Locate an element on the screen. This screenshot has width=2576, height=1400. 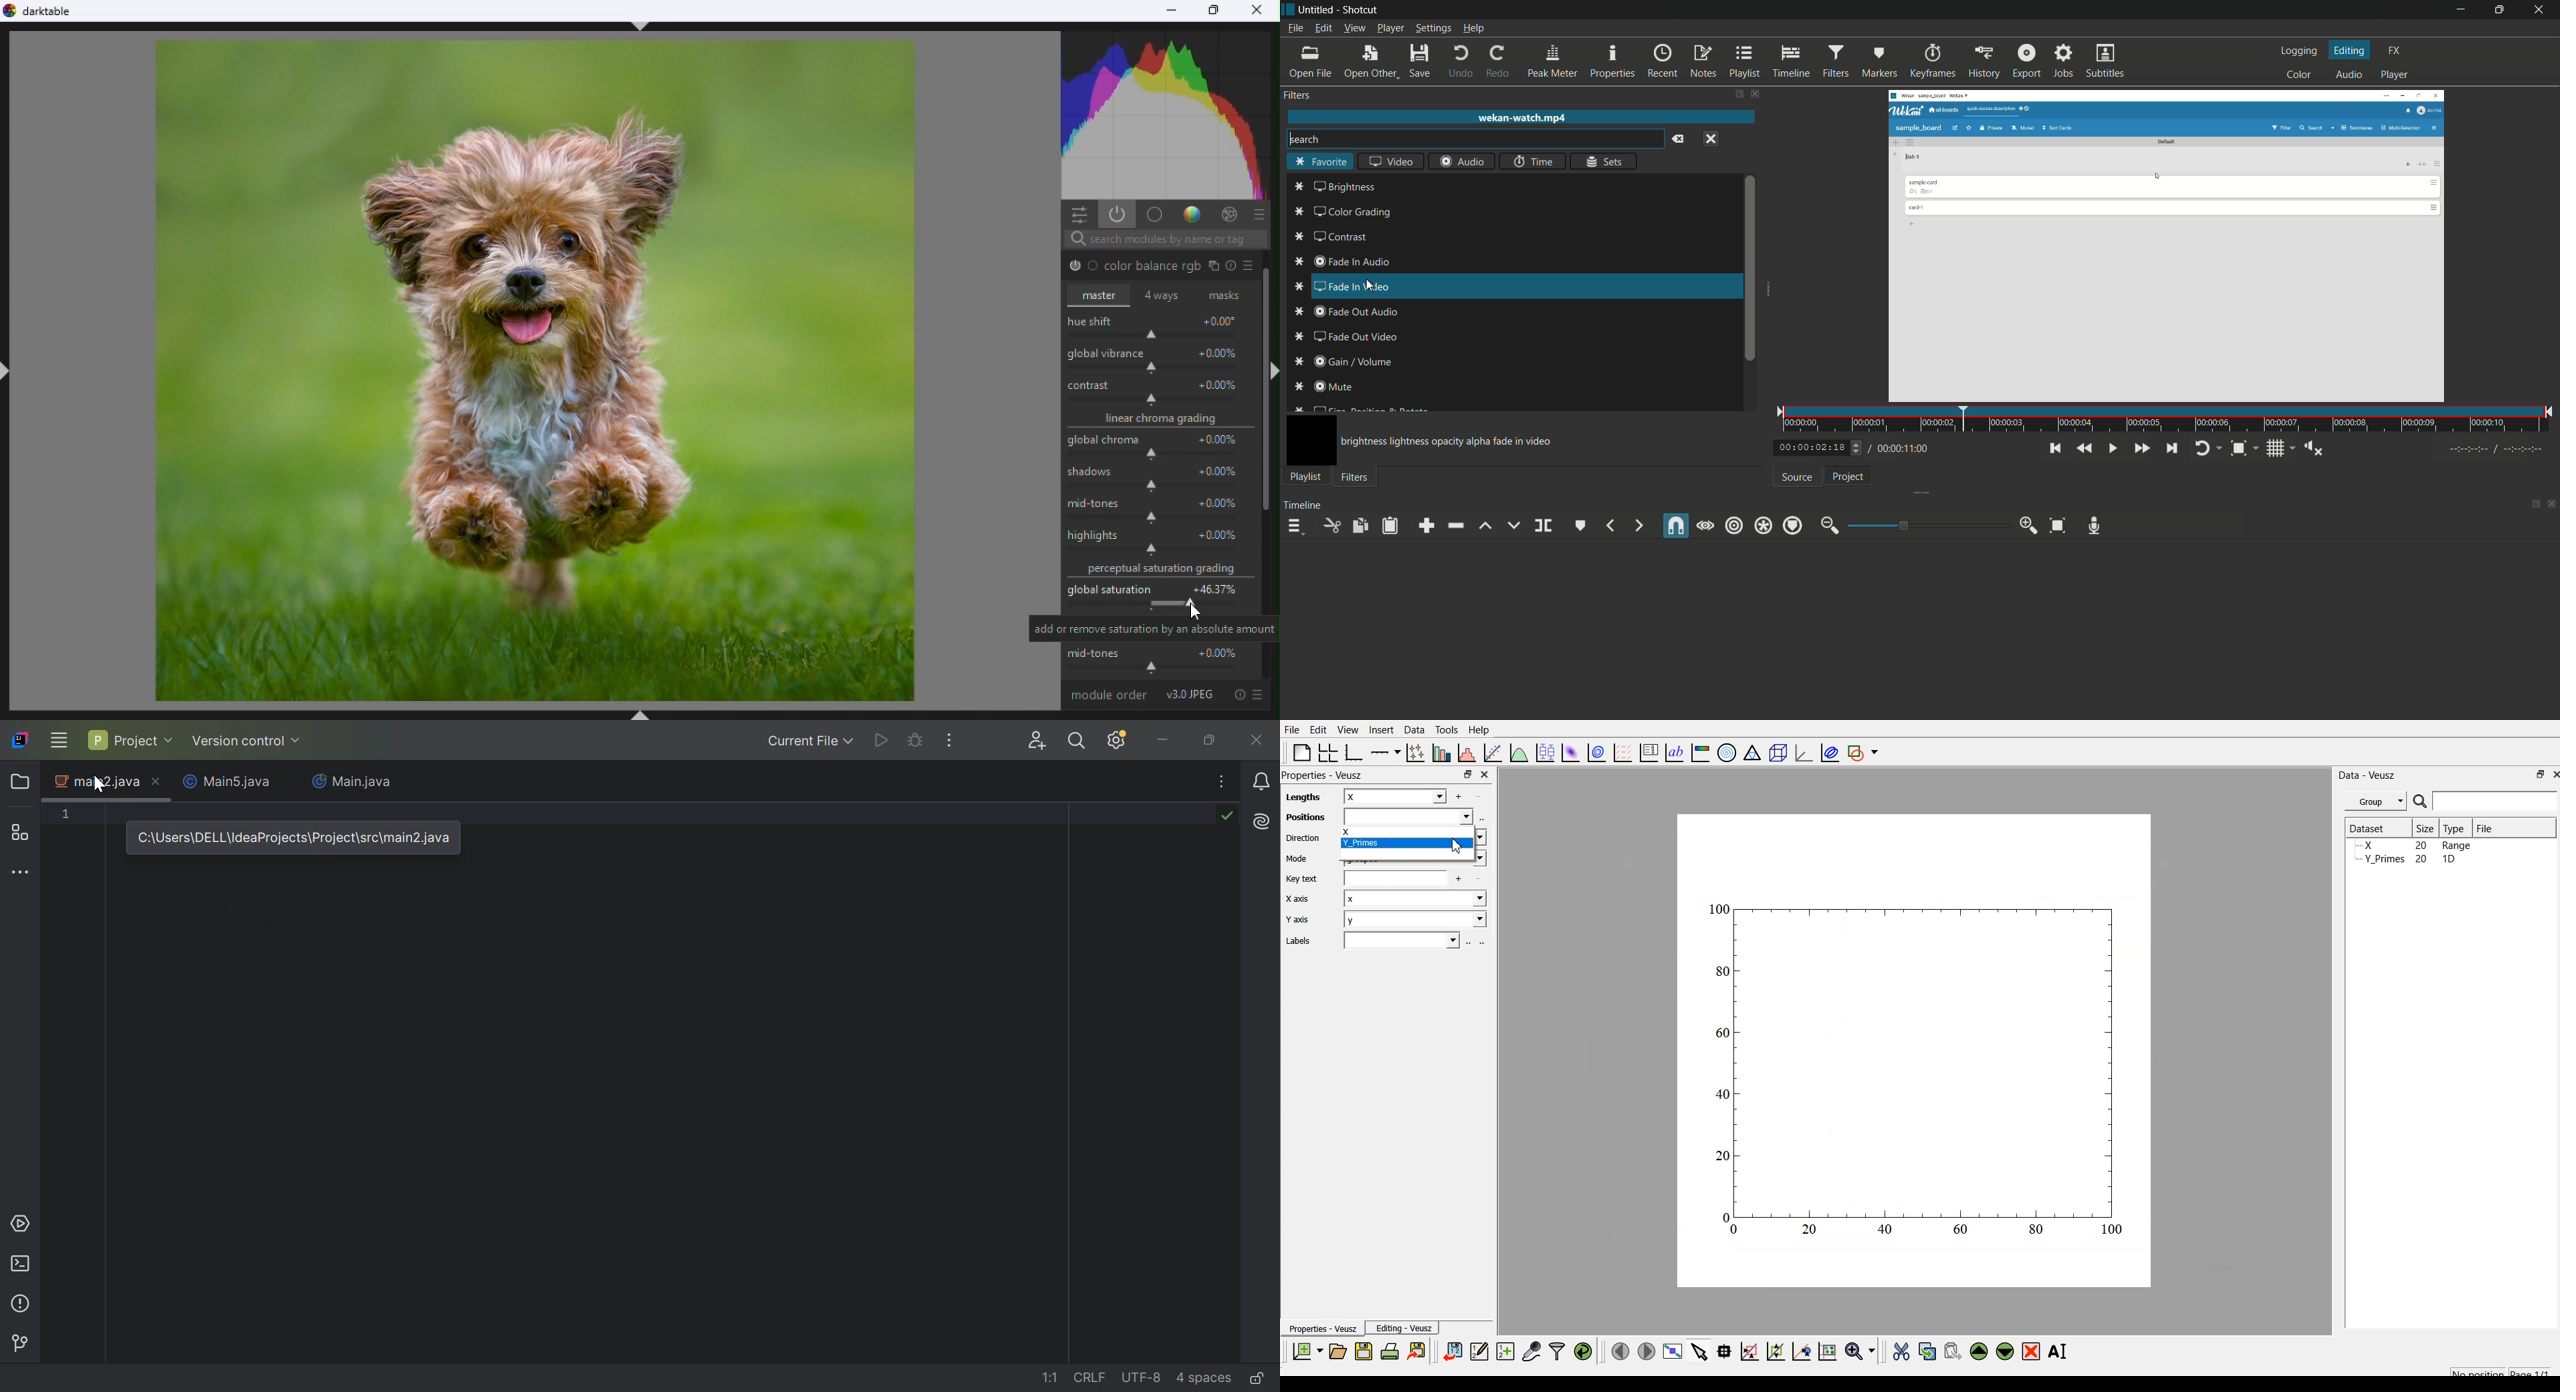
Vertical scrollbar is located at coordinates (1272, 400).